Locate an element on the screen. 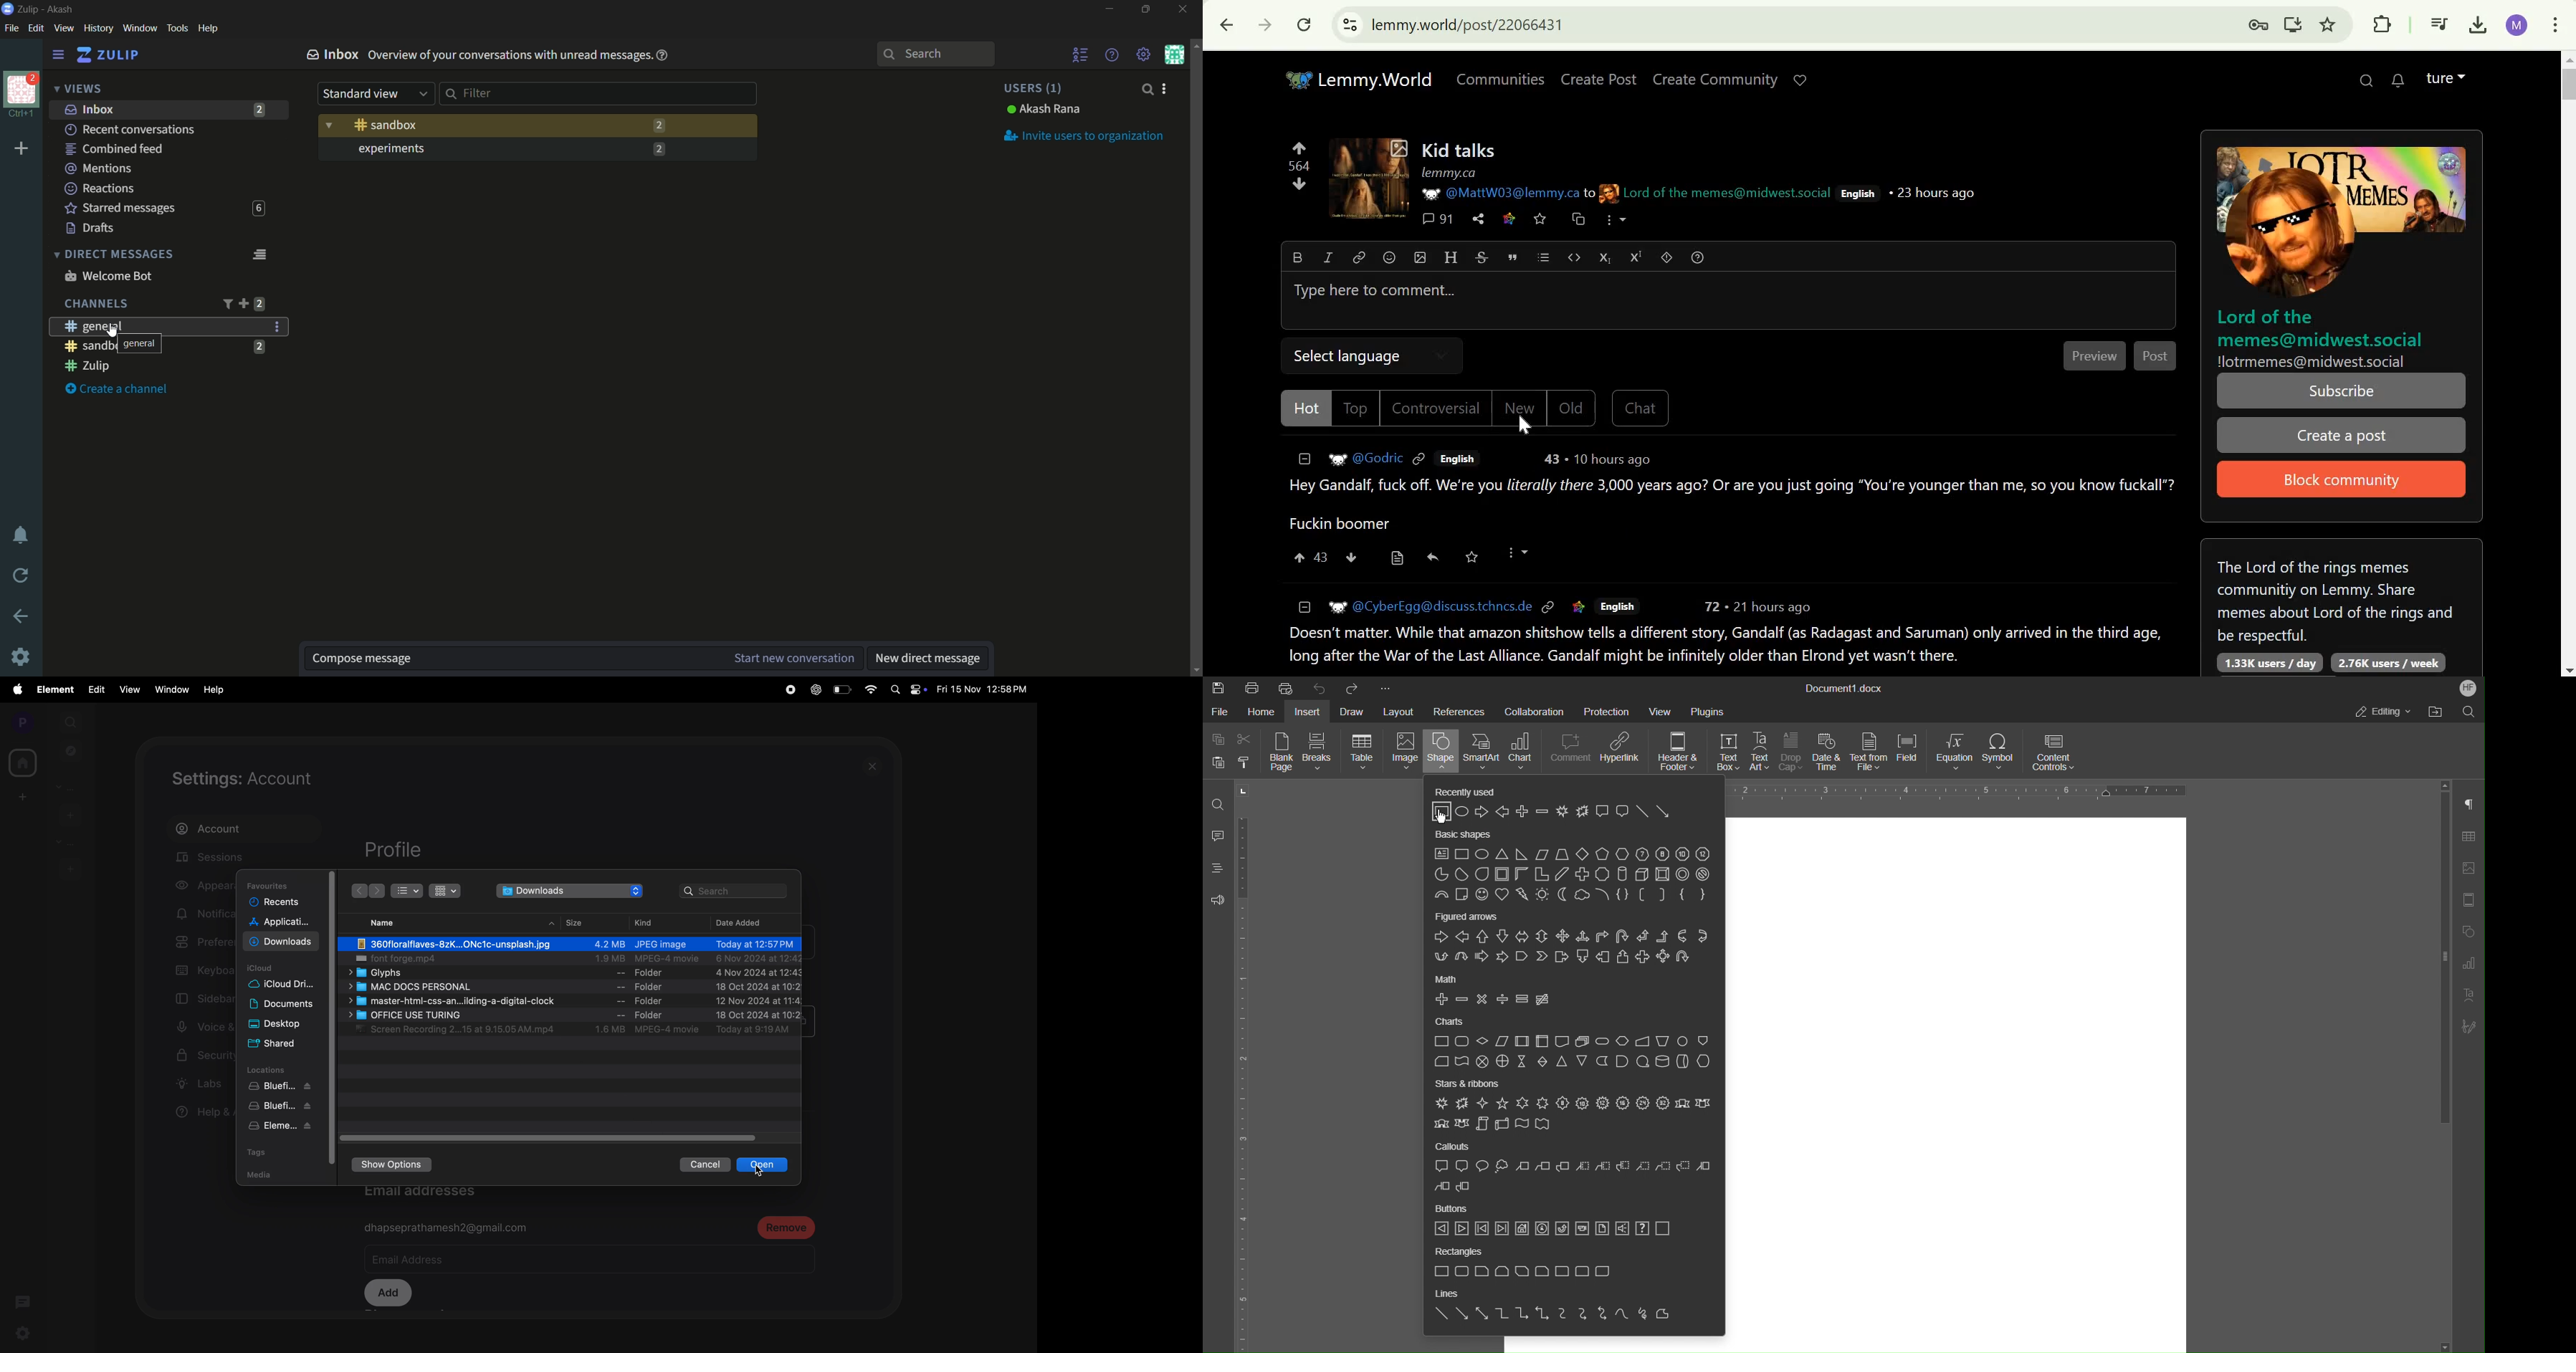 The image size is (2576, 1372). Stars and Ribbons is located at coordinates (1469, 1084).